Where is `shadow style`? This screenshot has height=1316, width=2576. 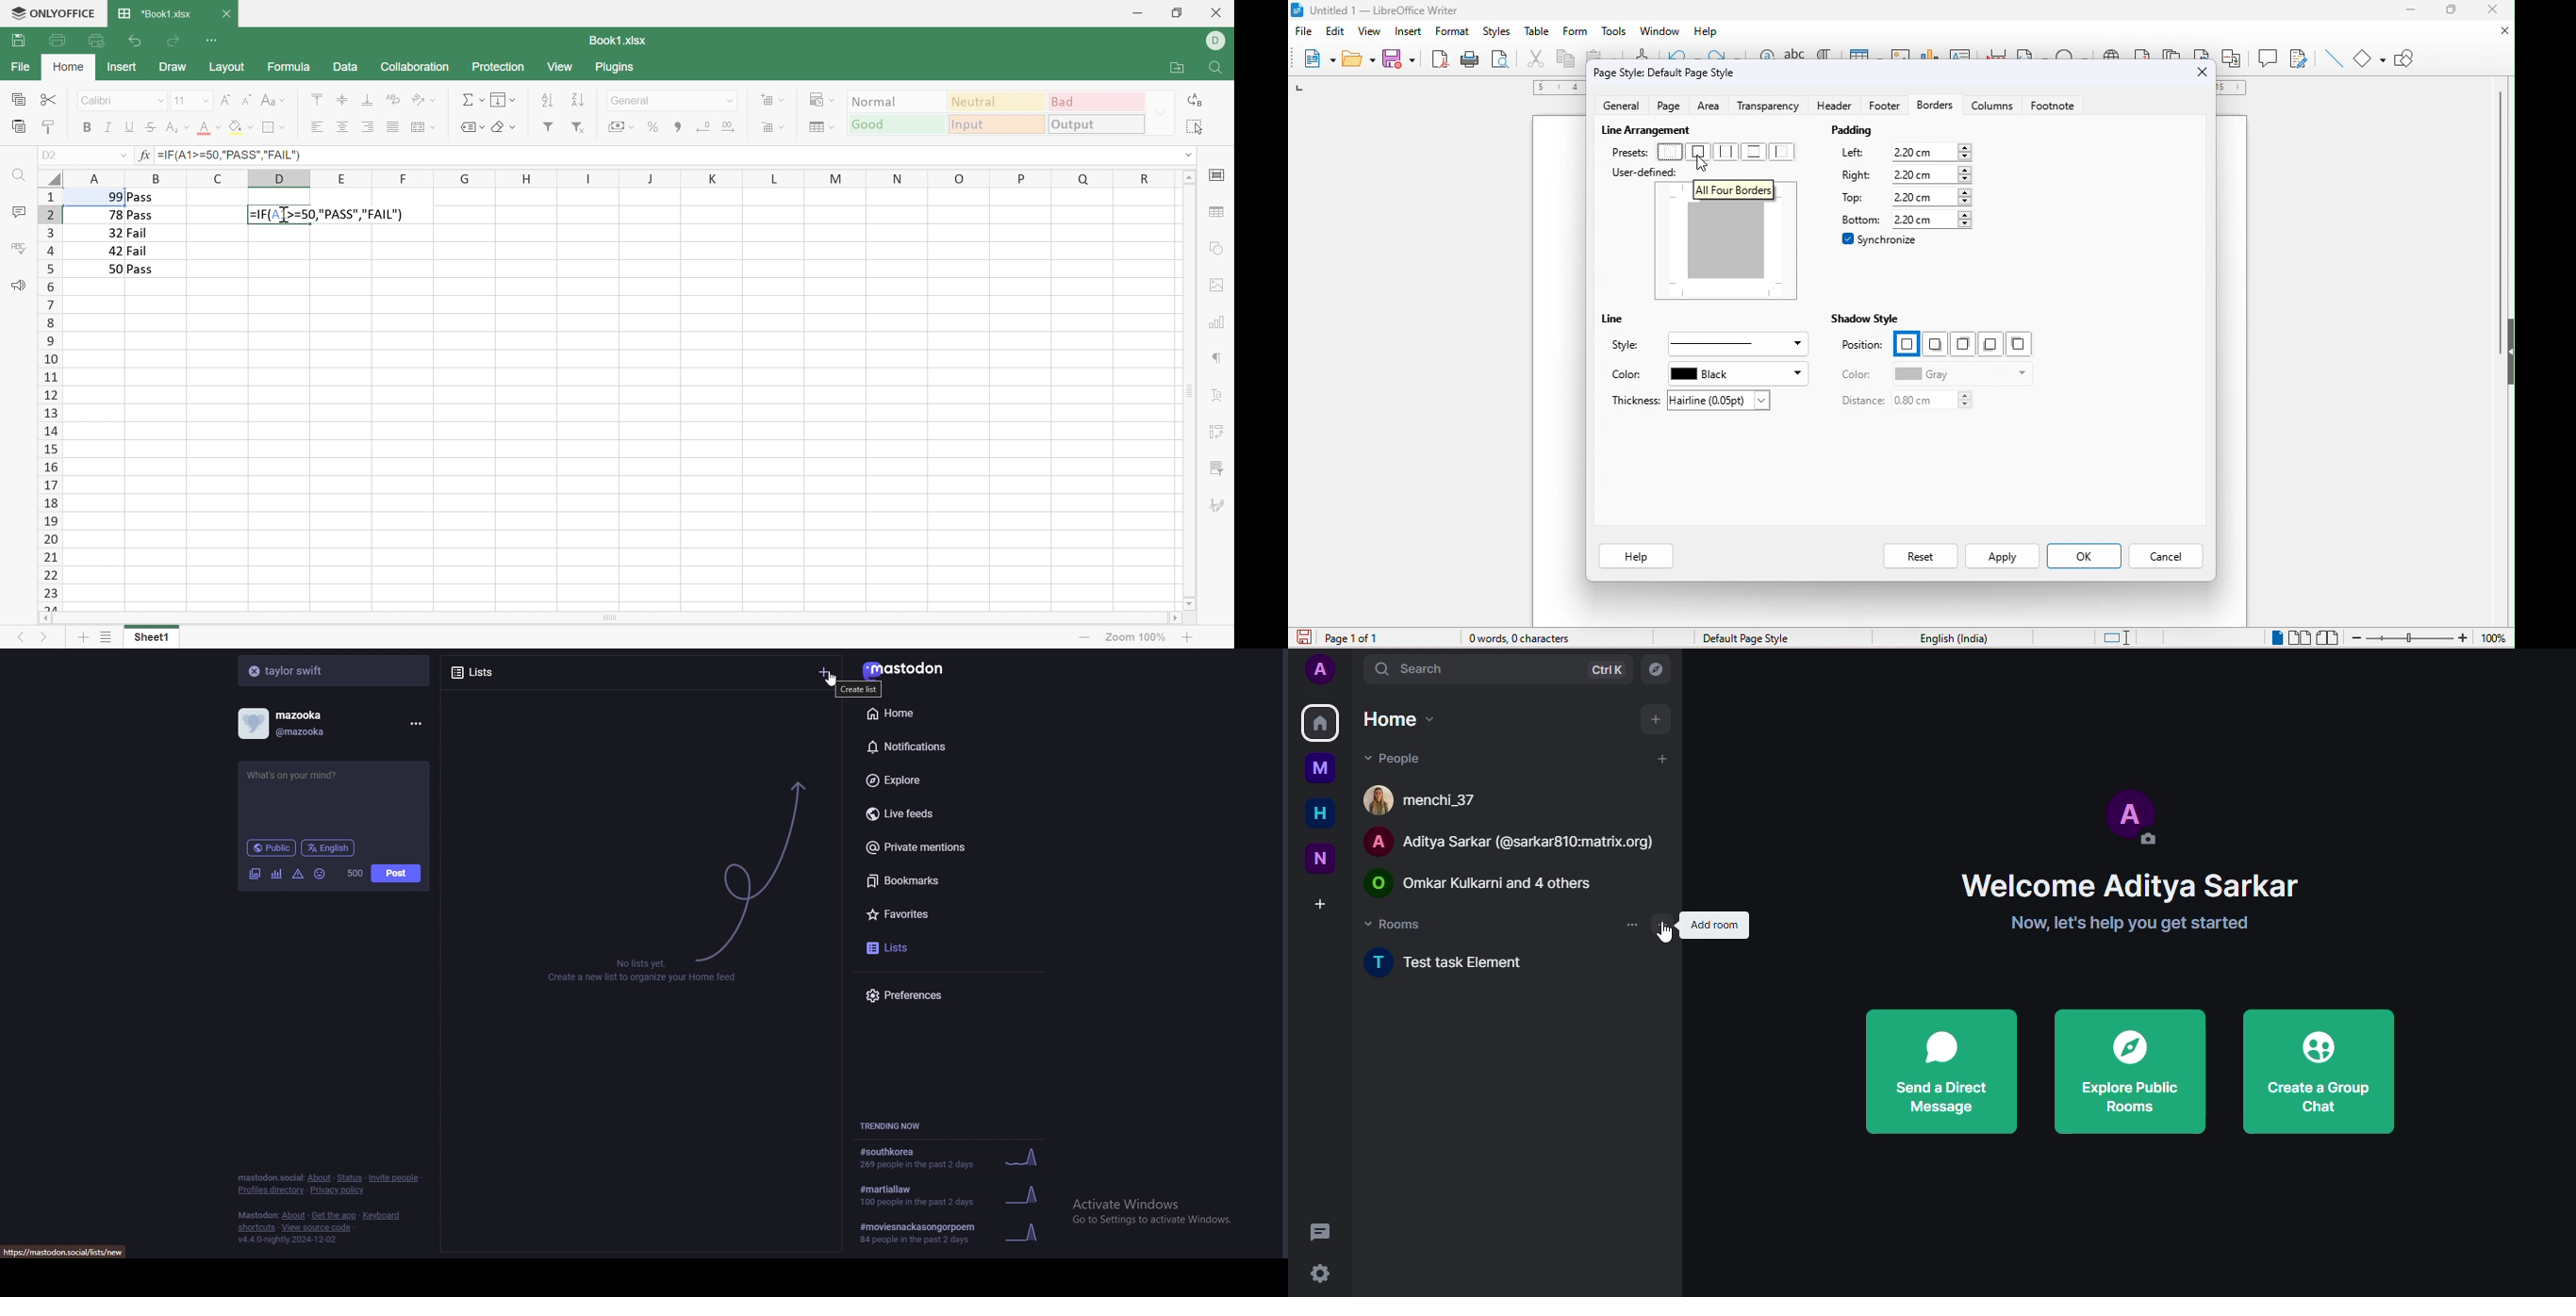
shadow style is located at coordinates (1866, 319).